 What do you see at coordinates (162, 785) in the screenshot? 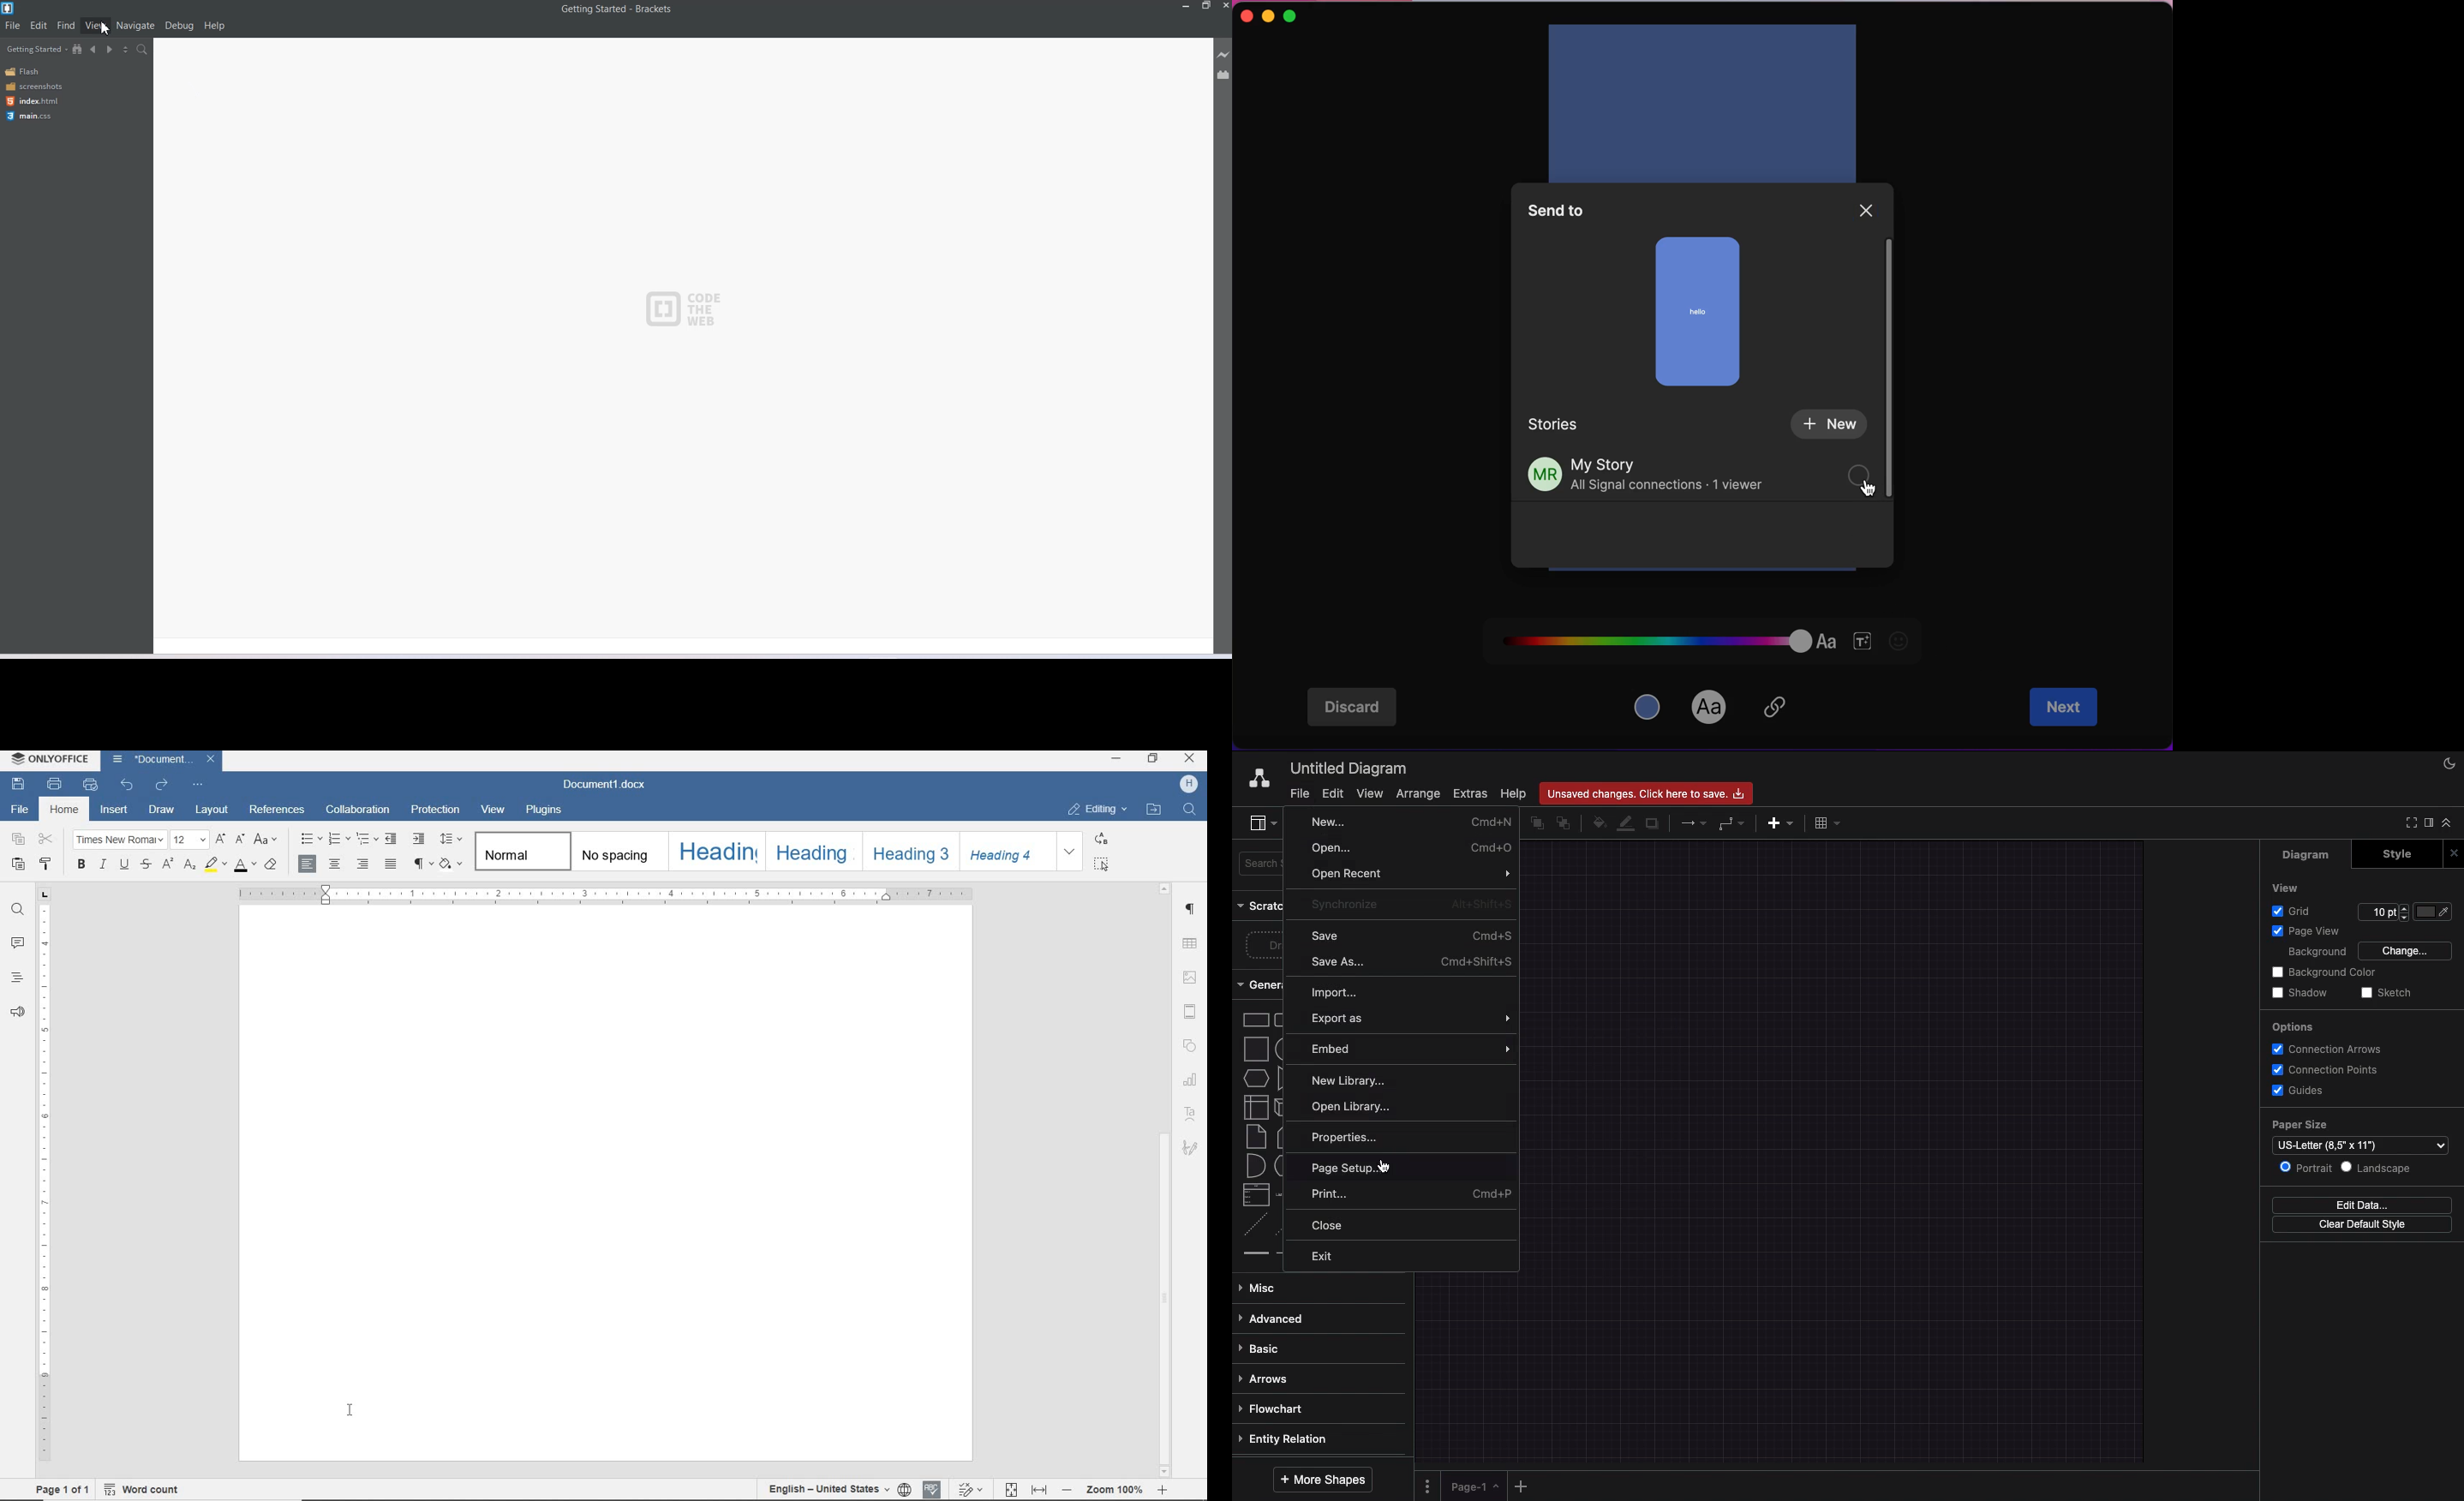
I see `redo` at bounding box center [162, 785].